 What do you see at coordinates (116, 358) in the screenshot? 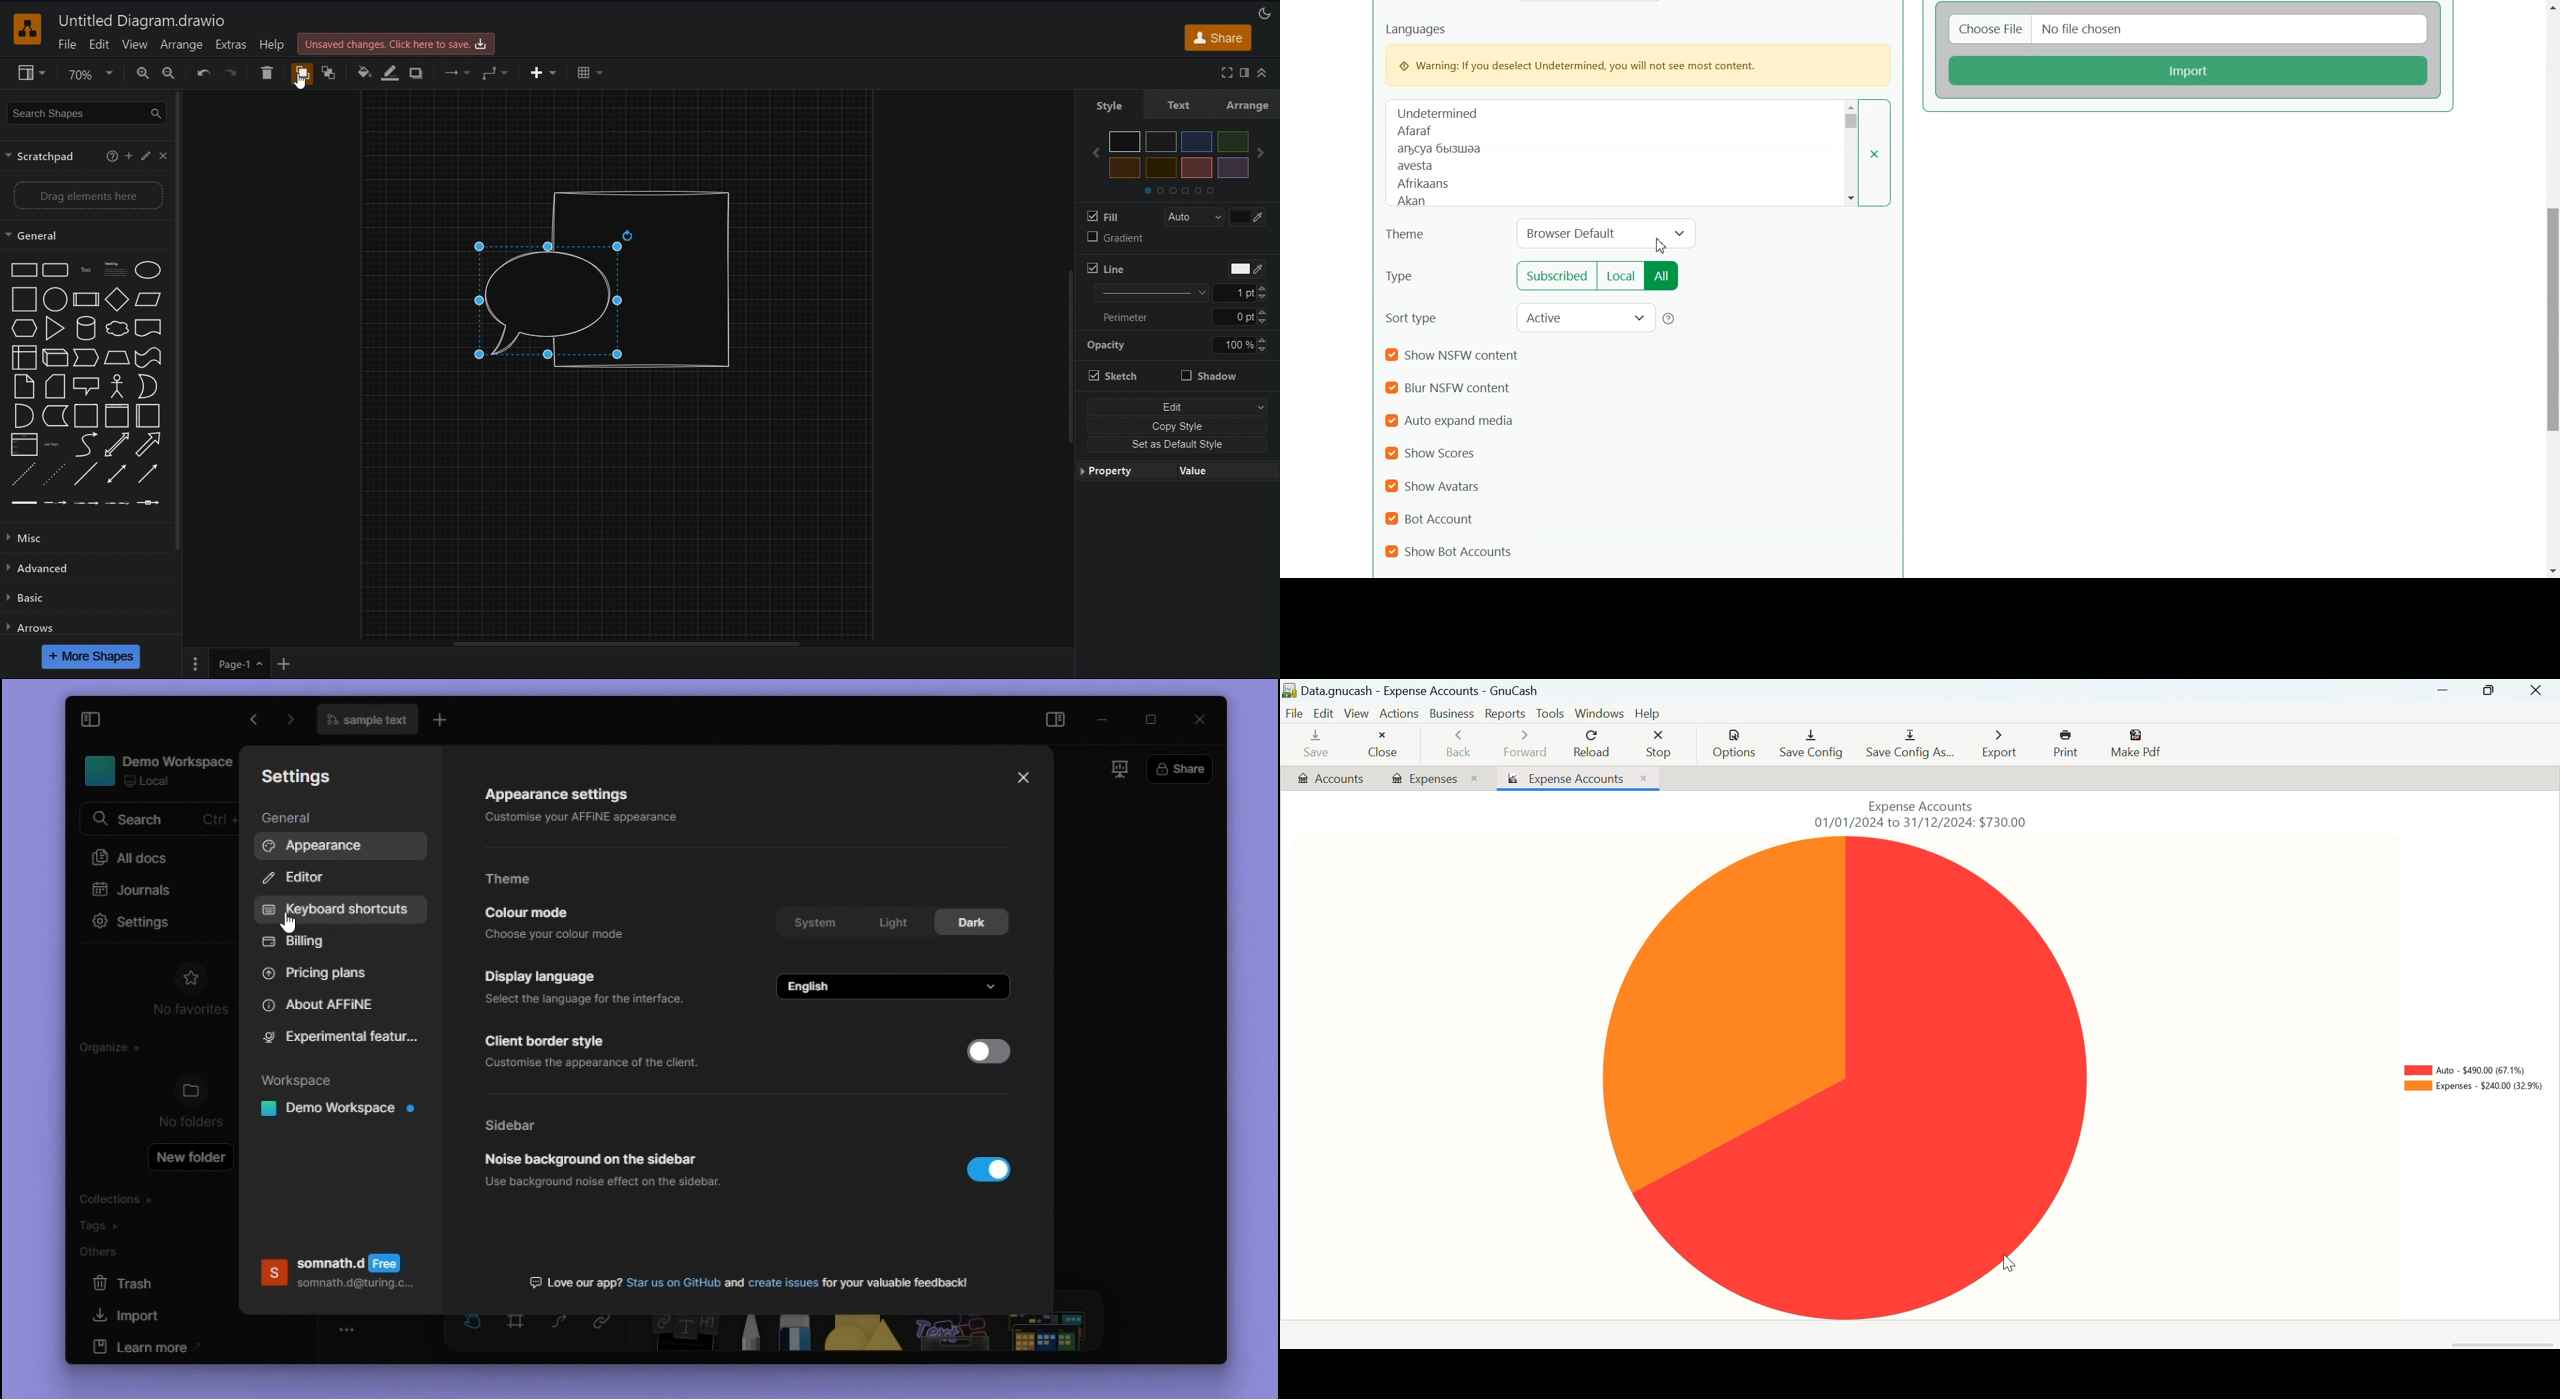
I see `Trapezoid` at bounding box center [116, 358].